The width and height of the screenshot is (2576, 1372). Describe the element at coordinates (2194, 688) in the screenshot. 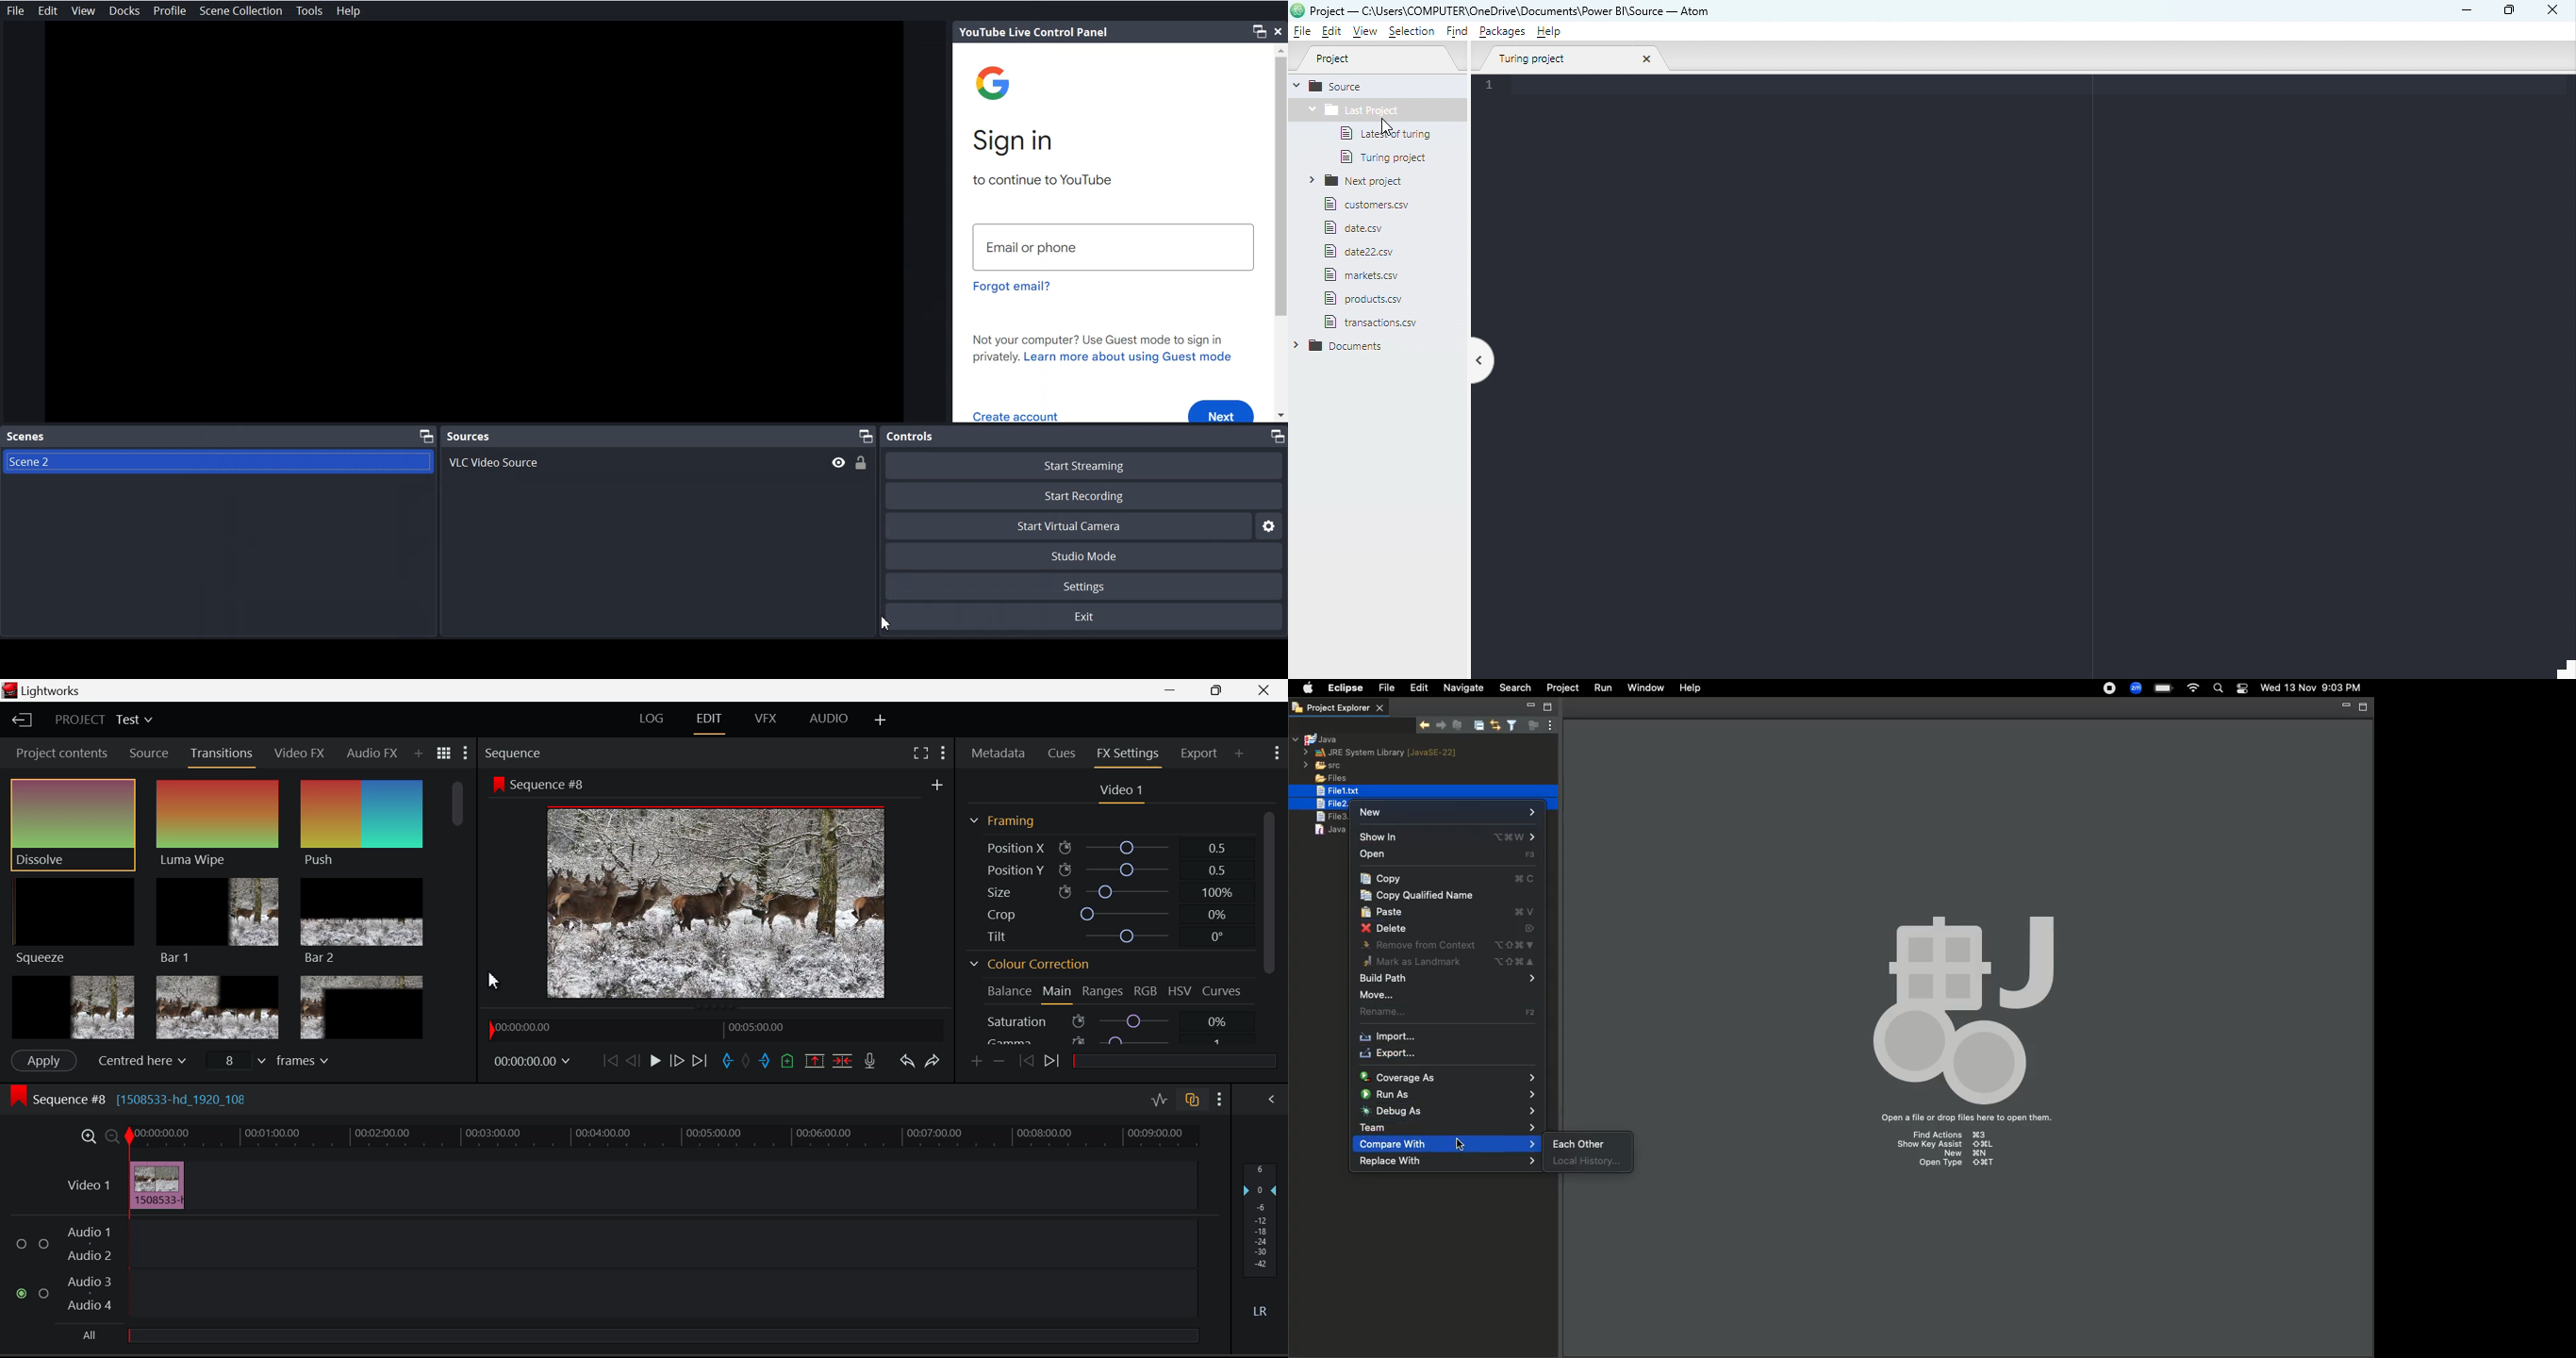

I see `Internet` at that location.